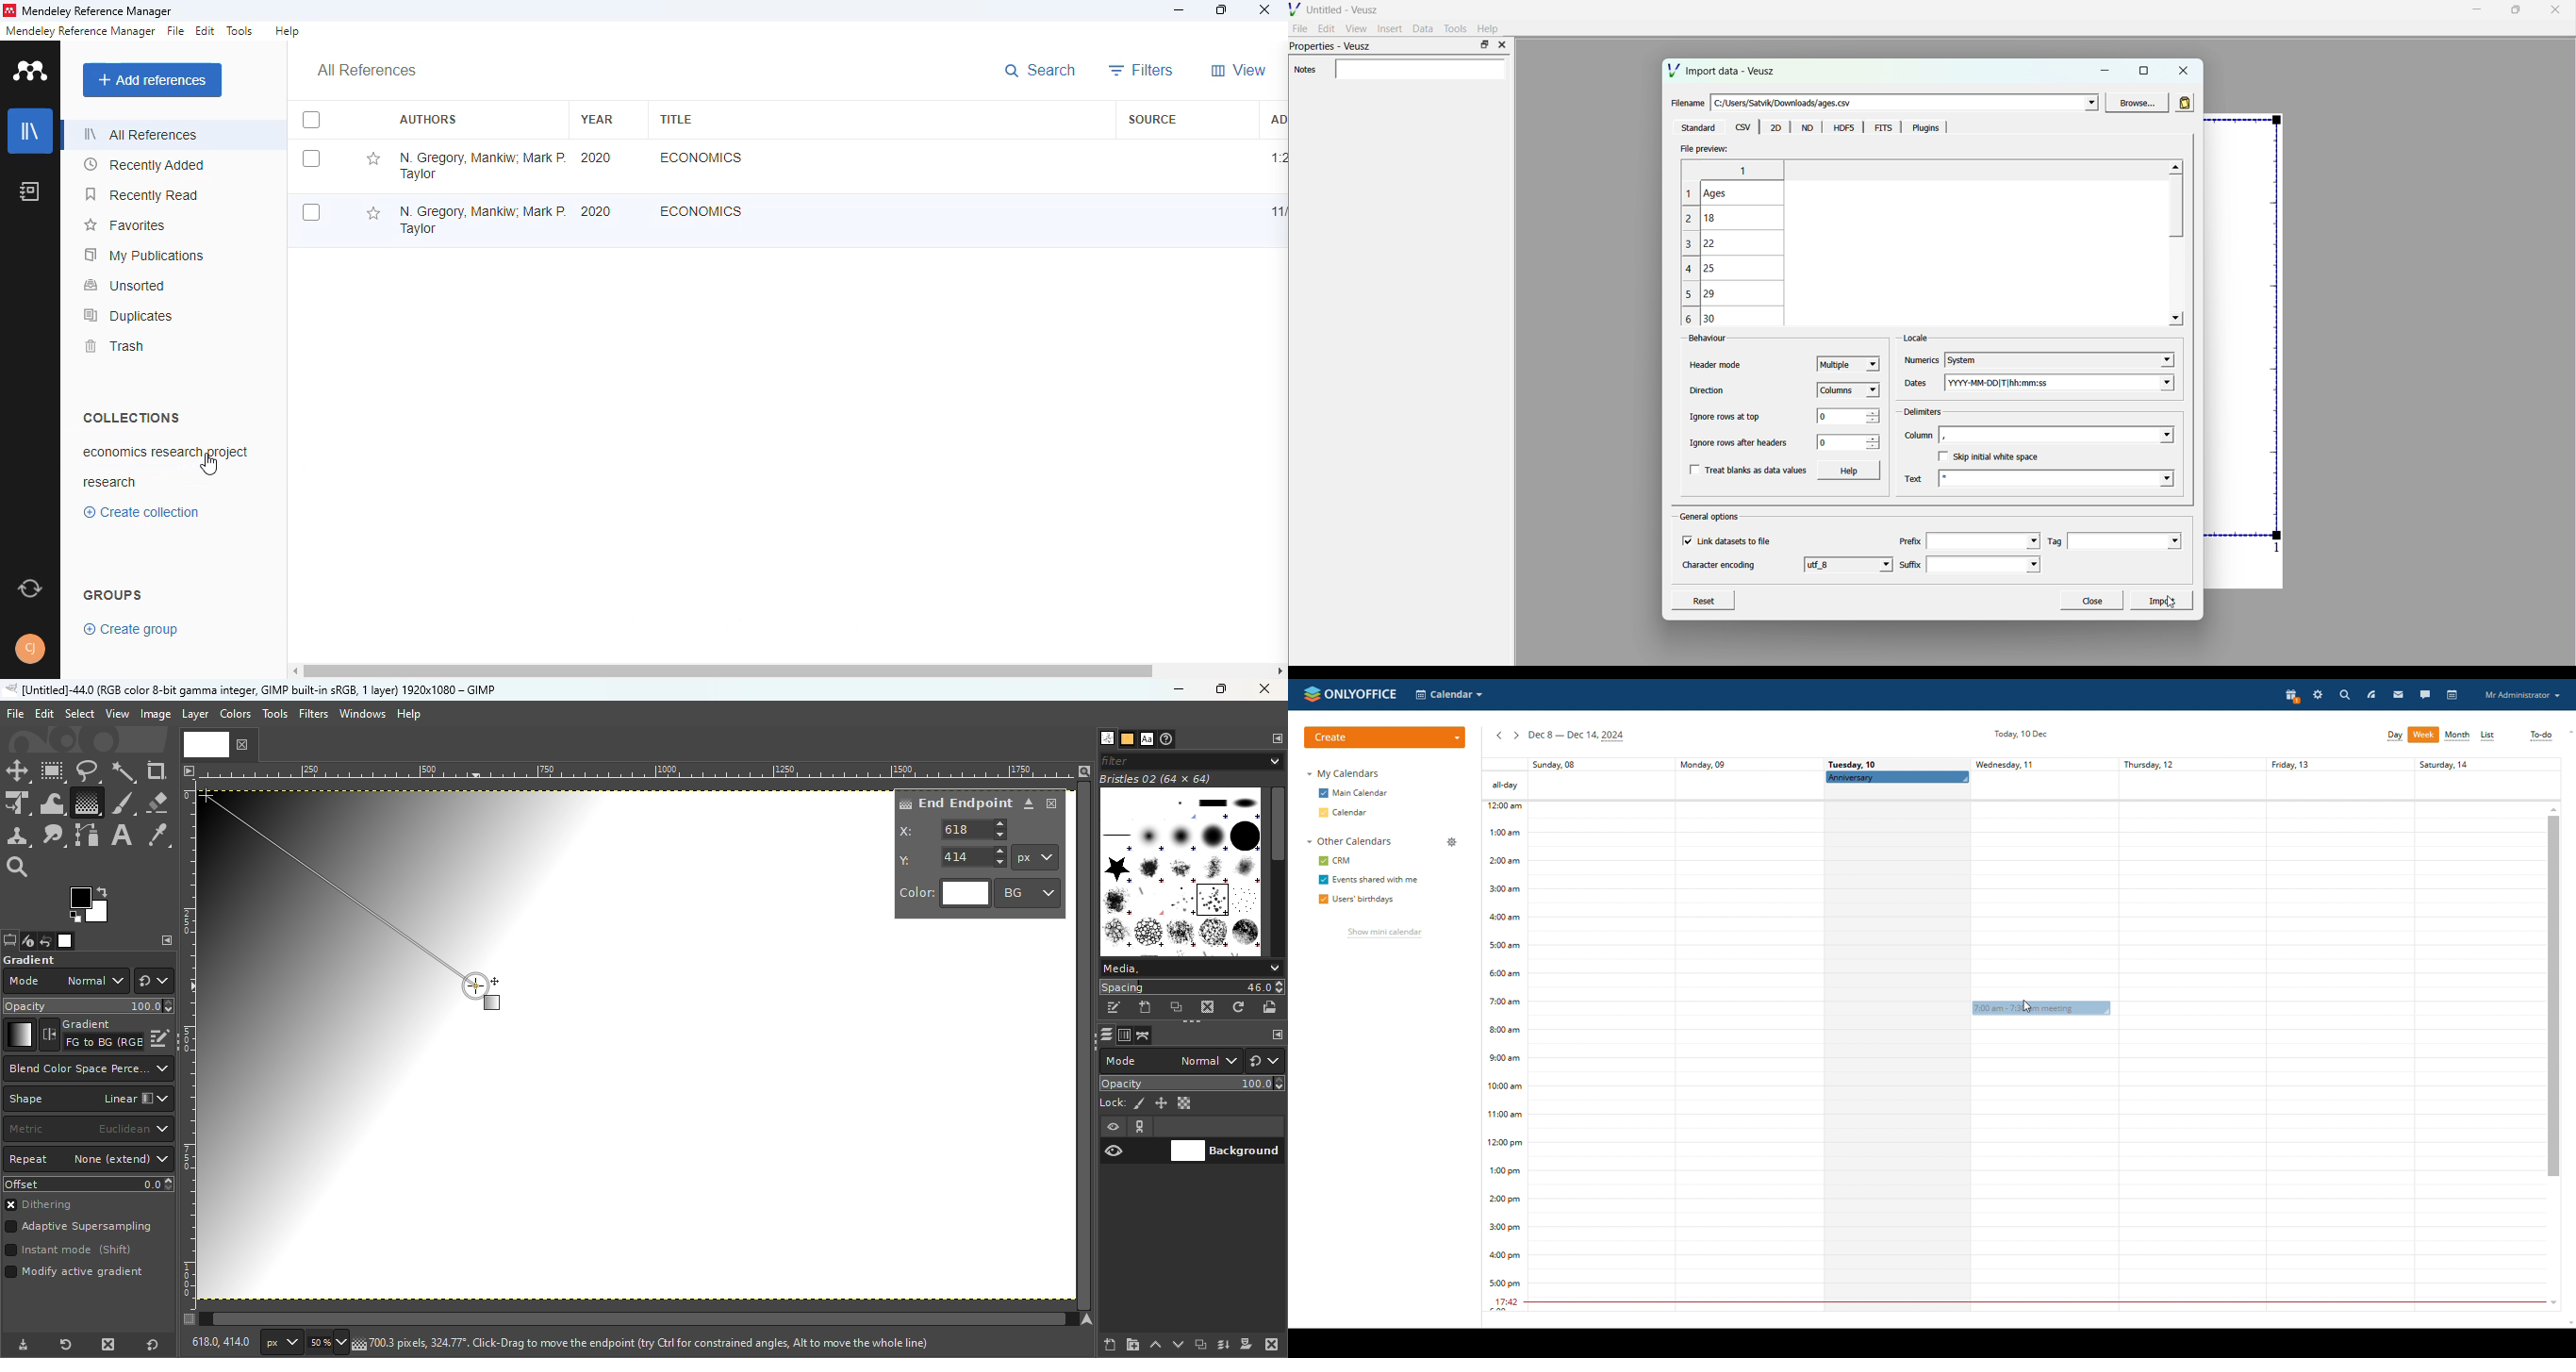 The image size is (2576, 1372). What do you see at coordinates (2513, 9) in the screenshot?
I see `maximise` at bounding box center [2513, 9].